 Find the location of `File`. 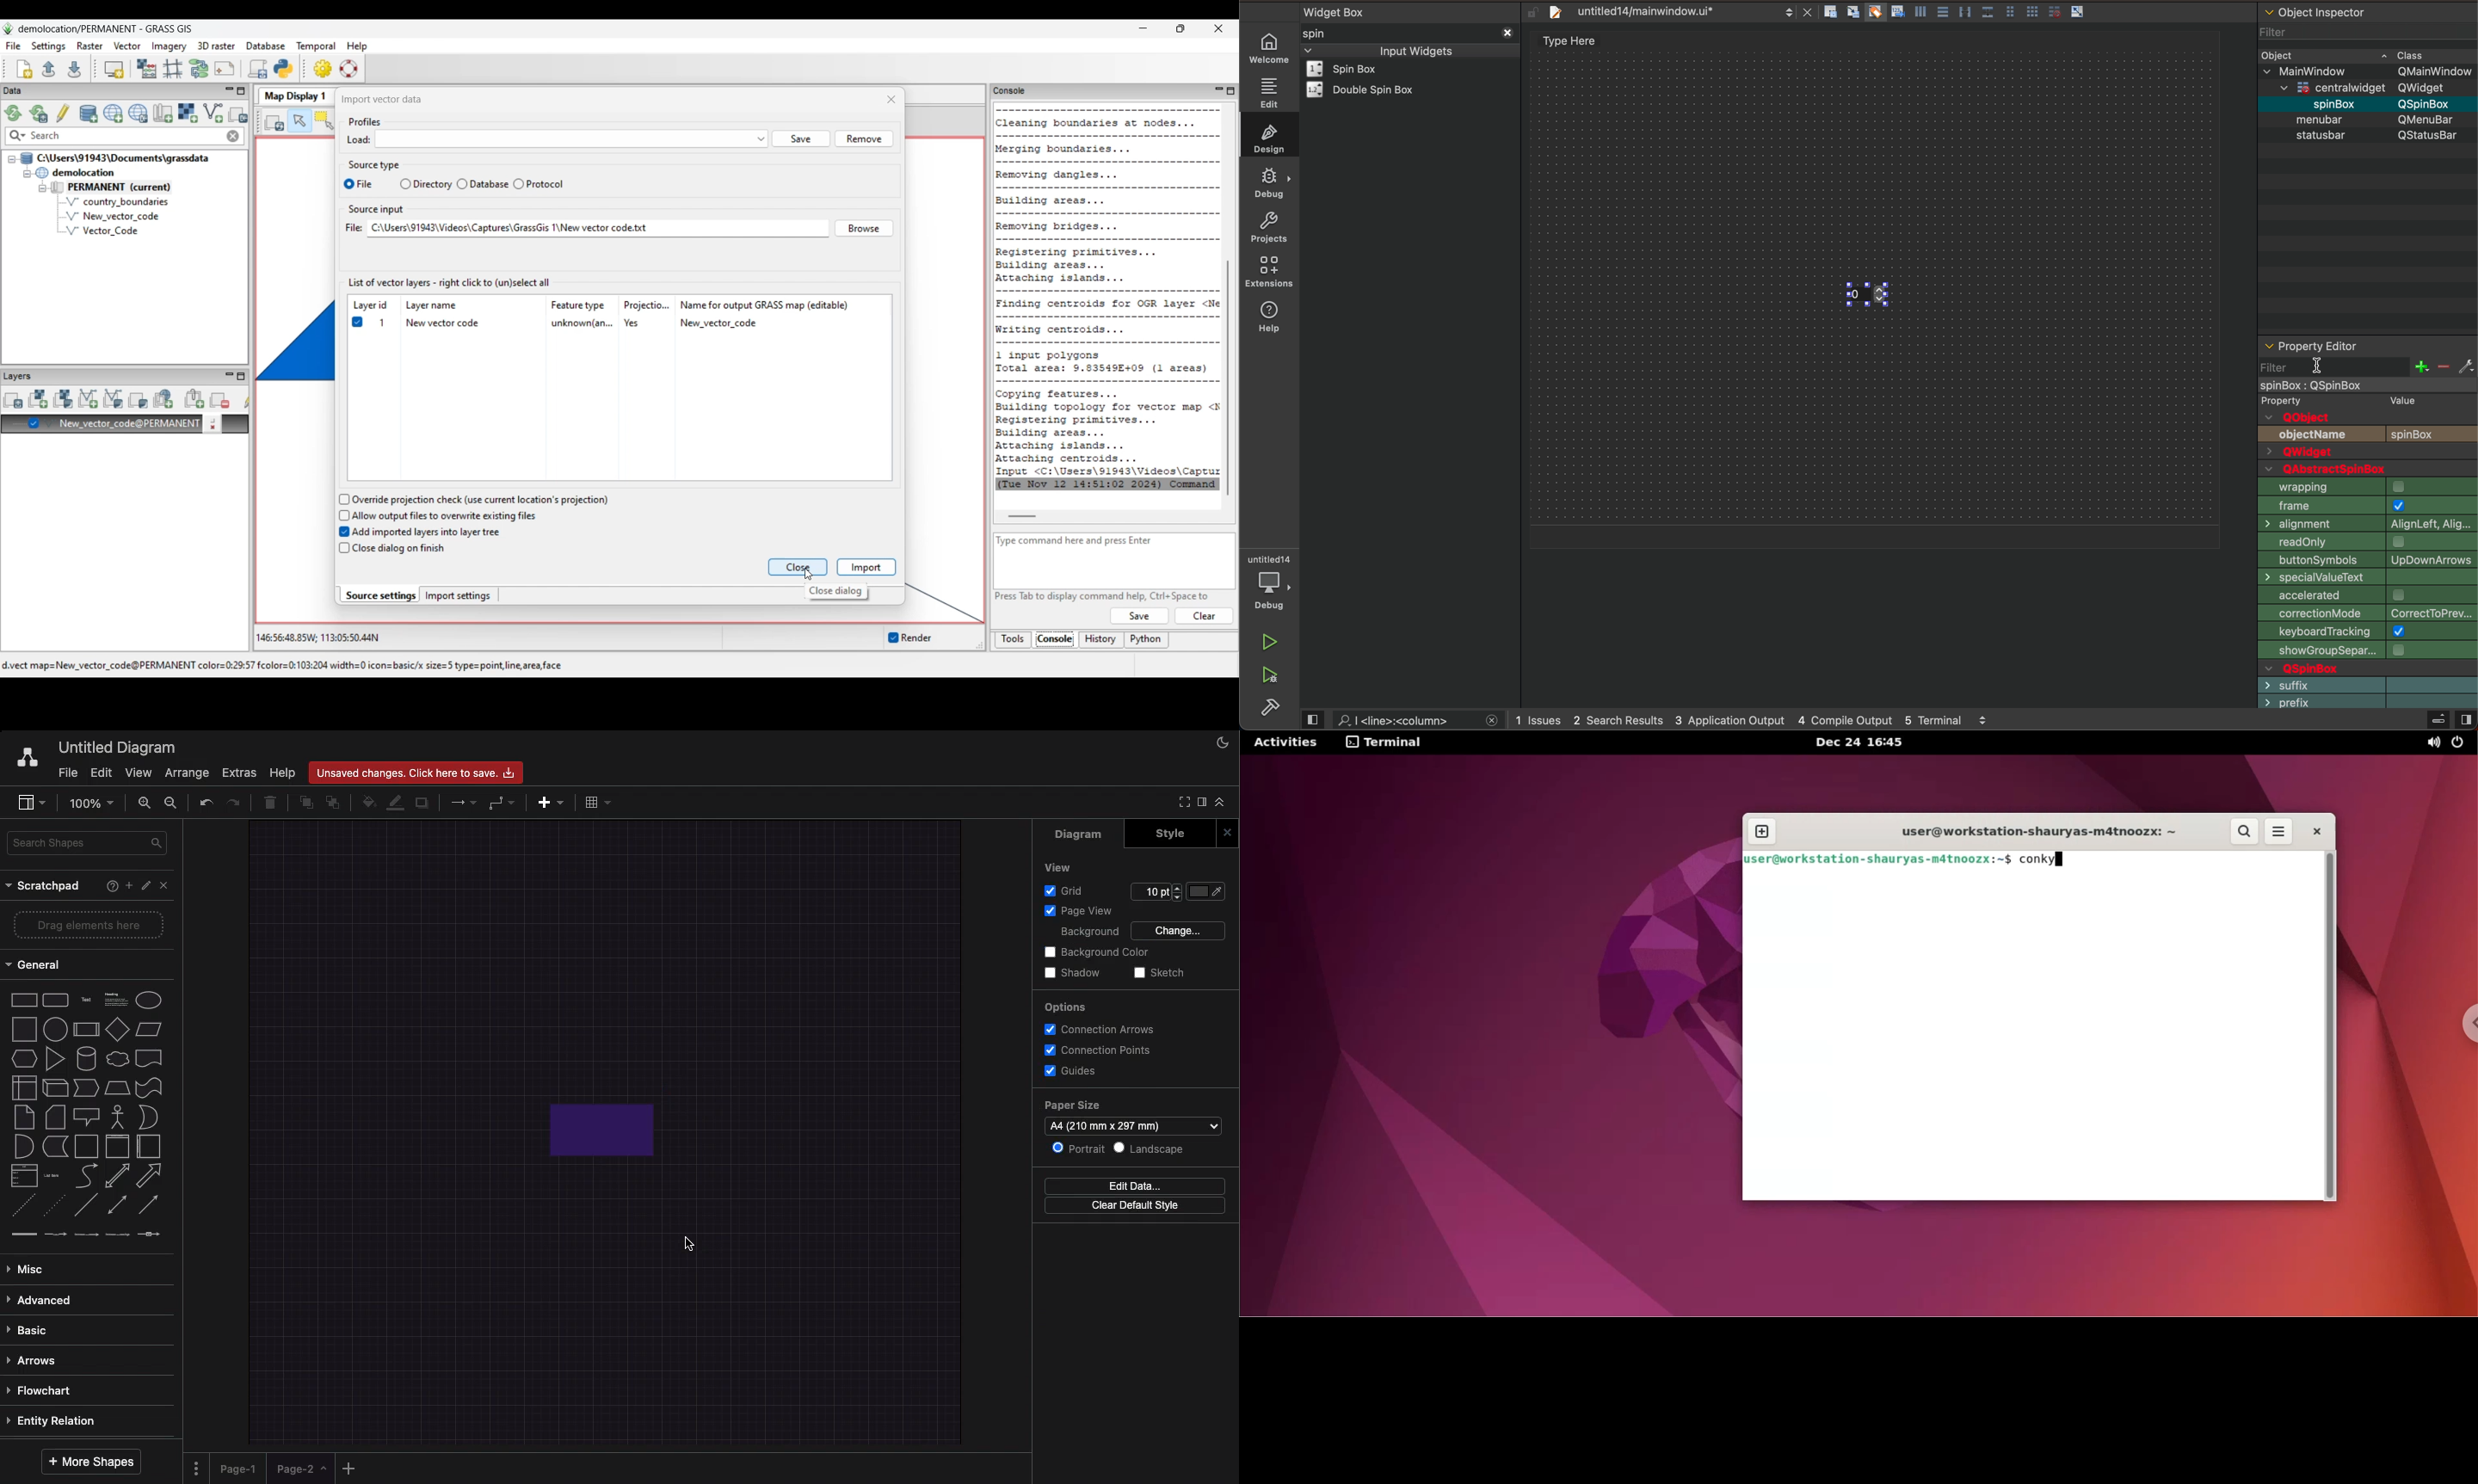

File is located at coordinates (68, 771).